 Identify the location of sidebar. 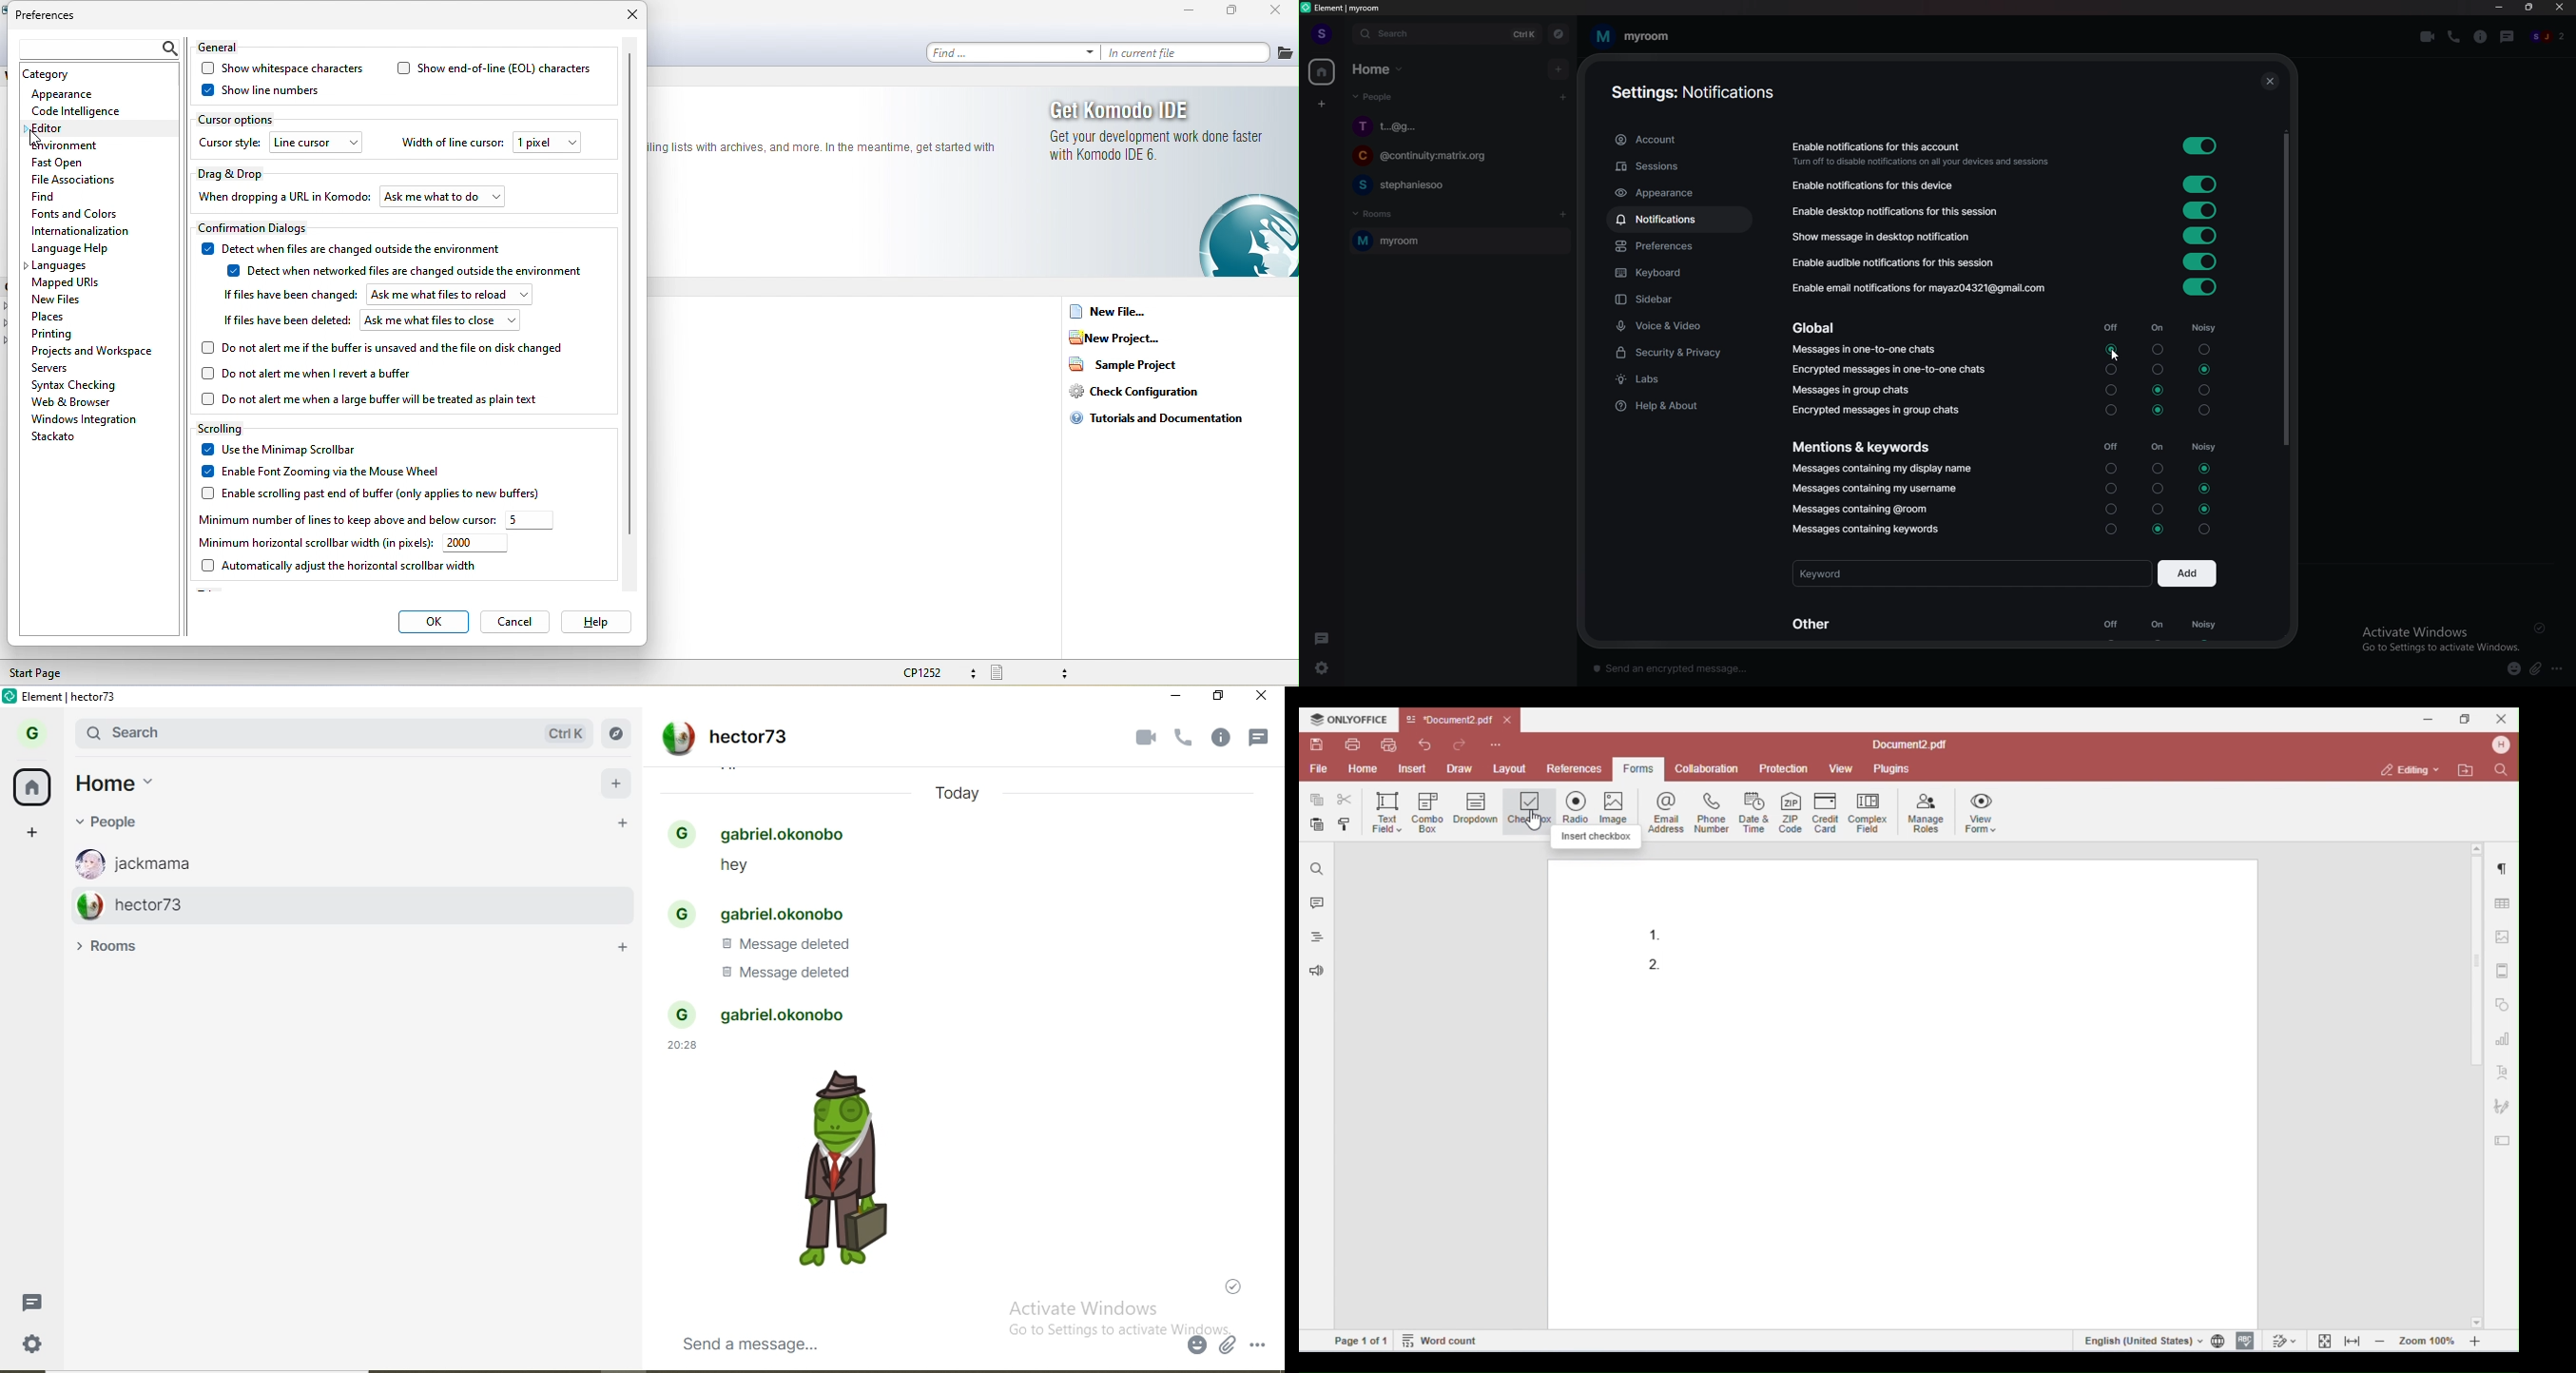
(1685, 298).